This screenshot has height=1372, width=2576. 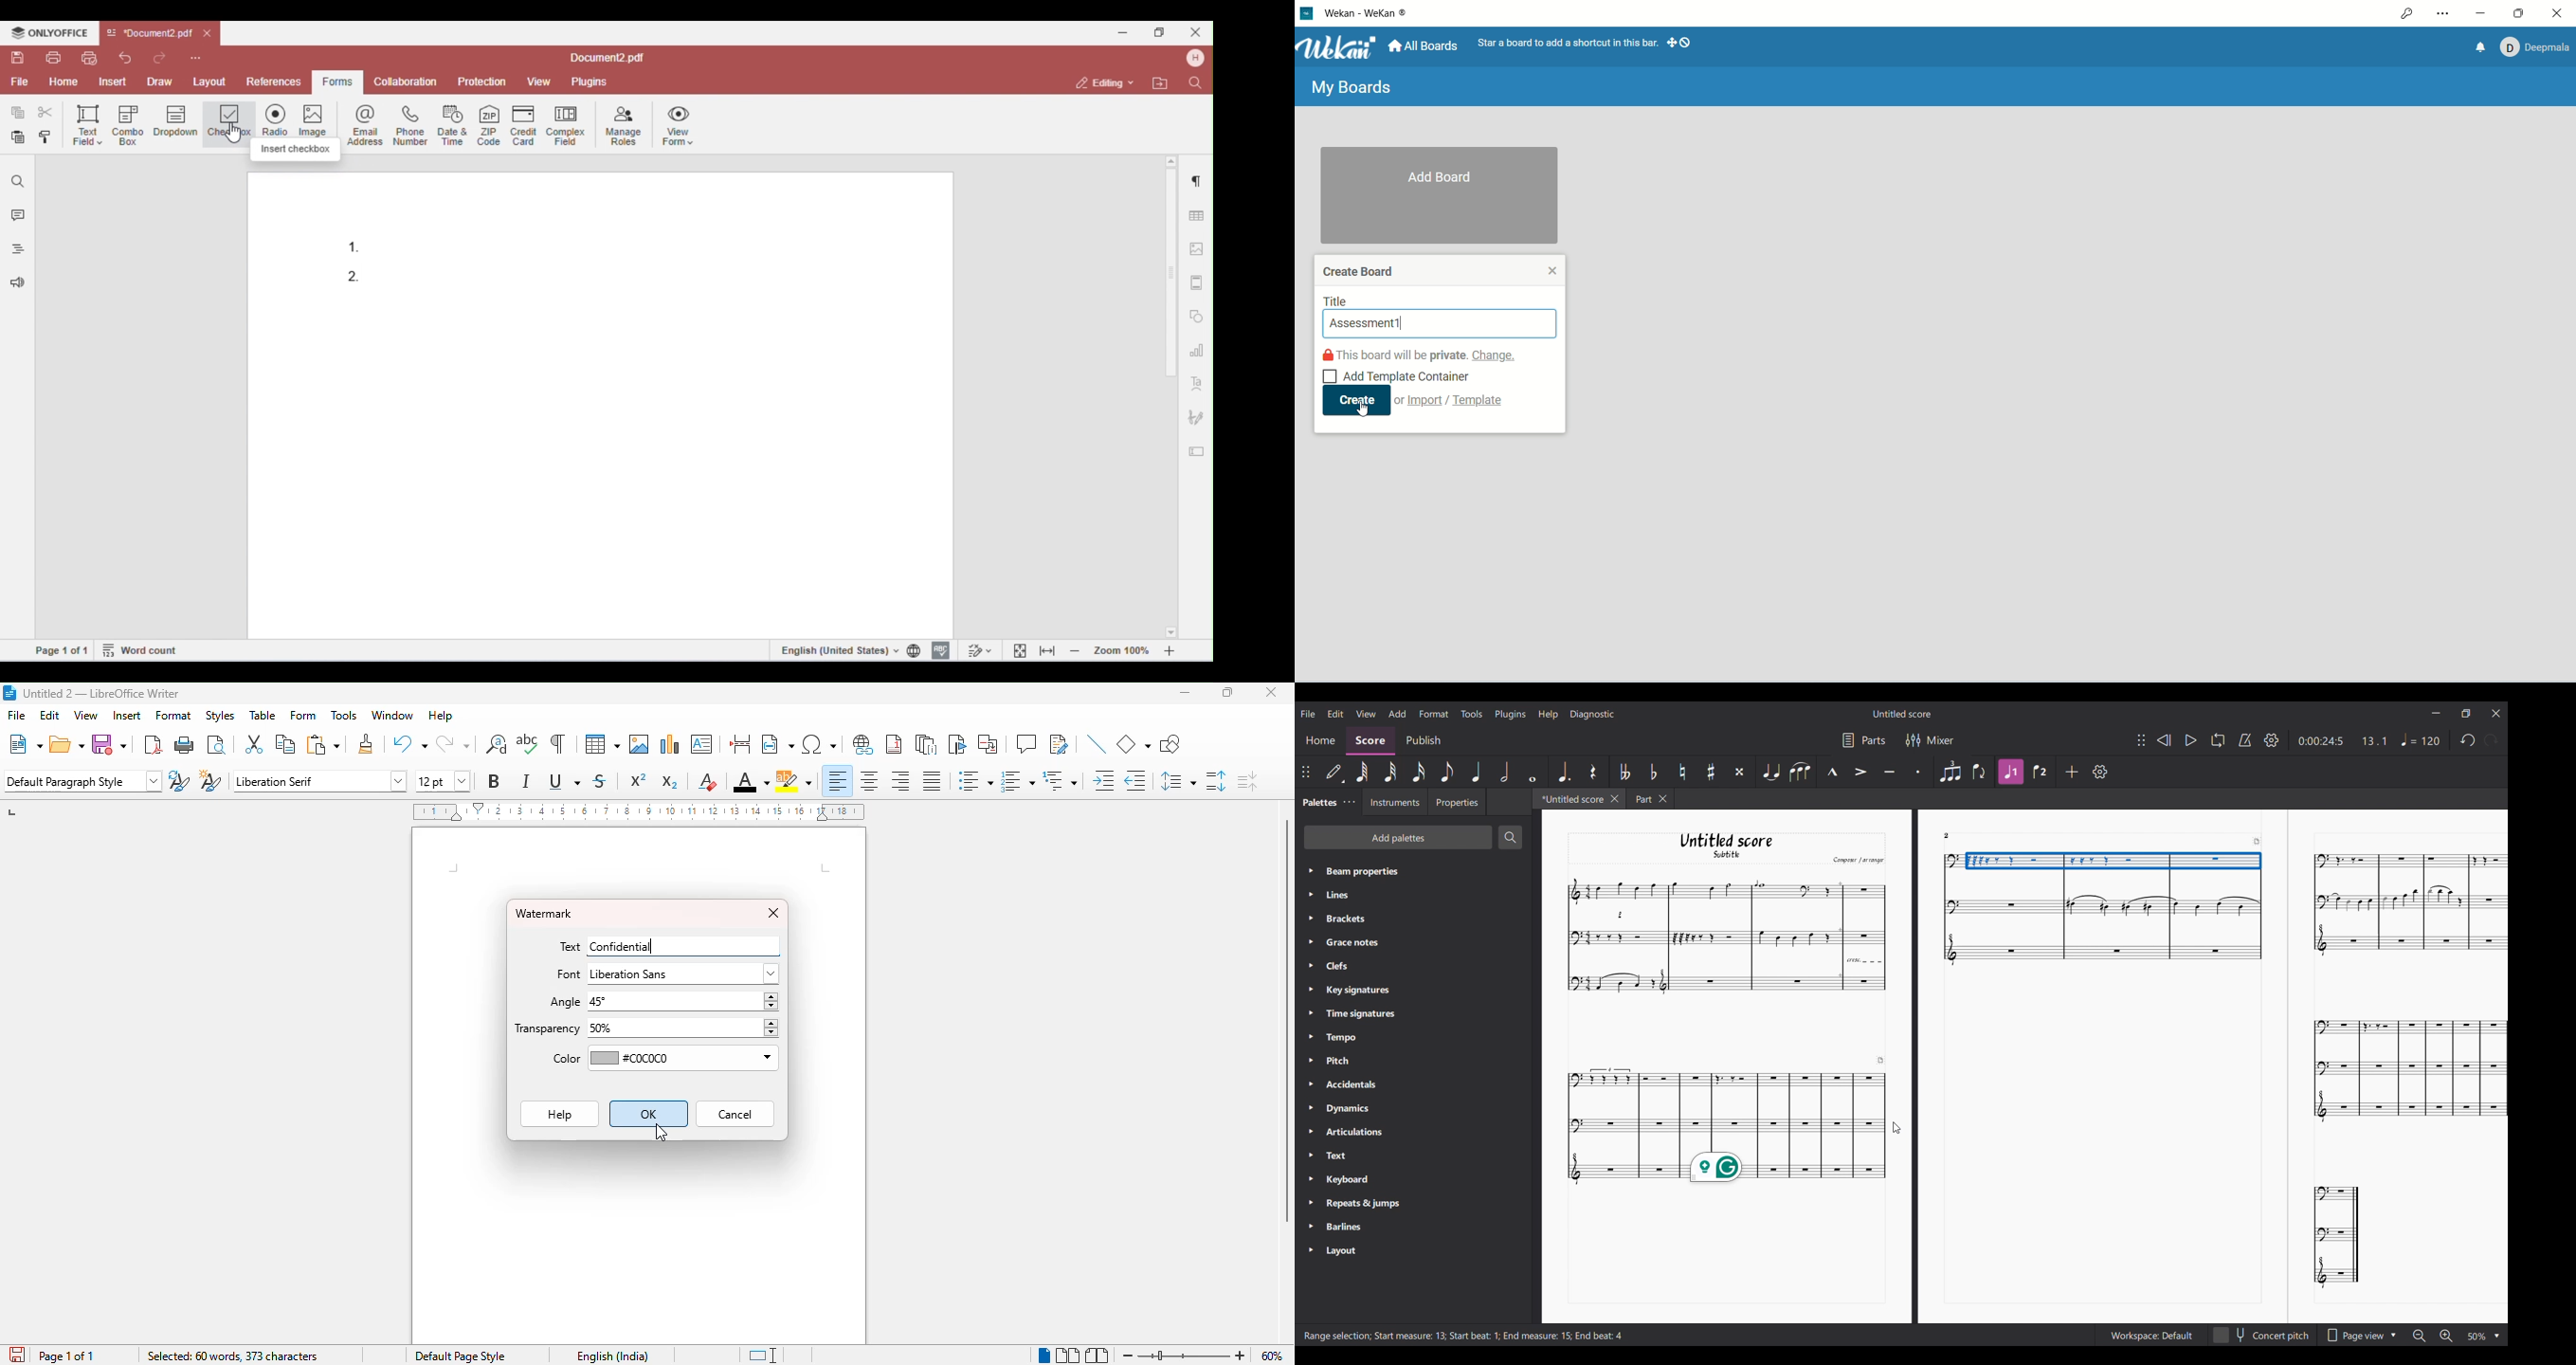 What do you see at coordinates (1447, 772) in the screenshot?
I see `8th note` at bounding box center [1447, 772].